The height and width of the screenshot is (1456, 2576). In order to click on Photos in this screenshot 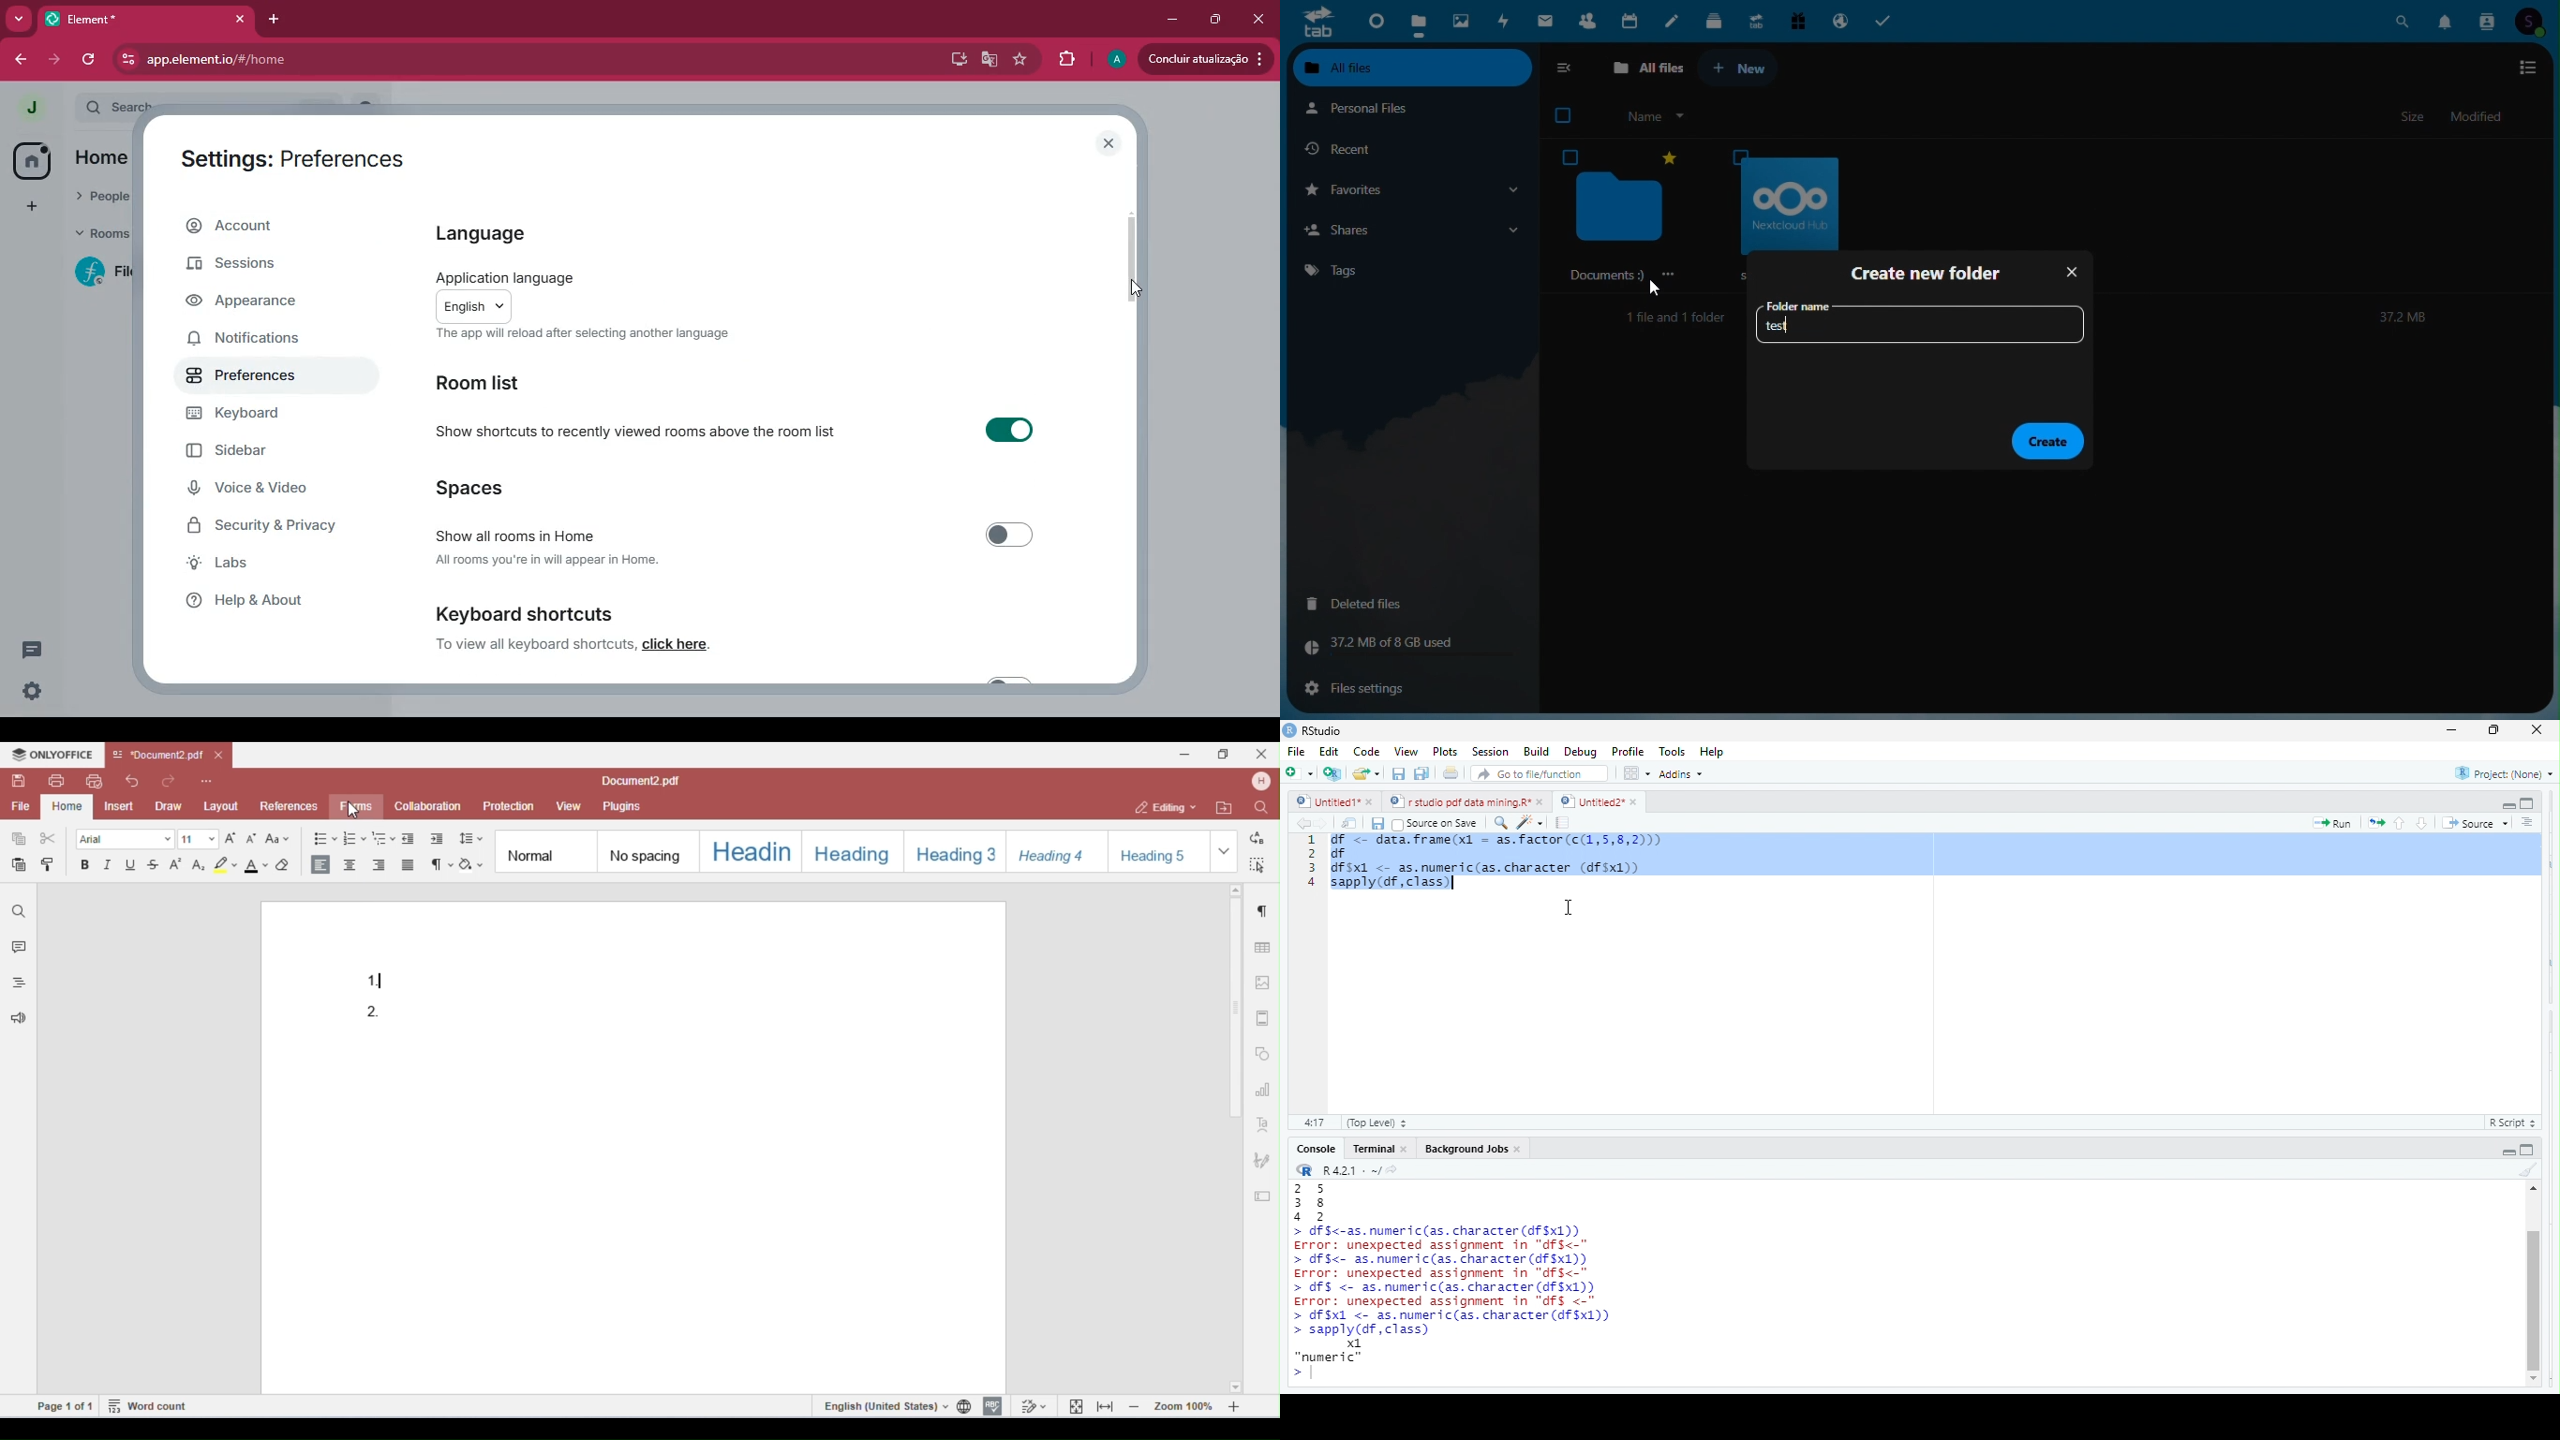, I will do `click(1461, 21)`.